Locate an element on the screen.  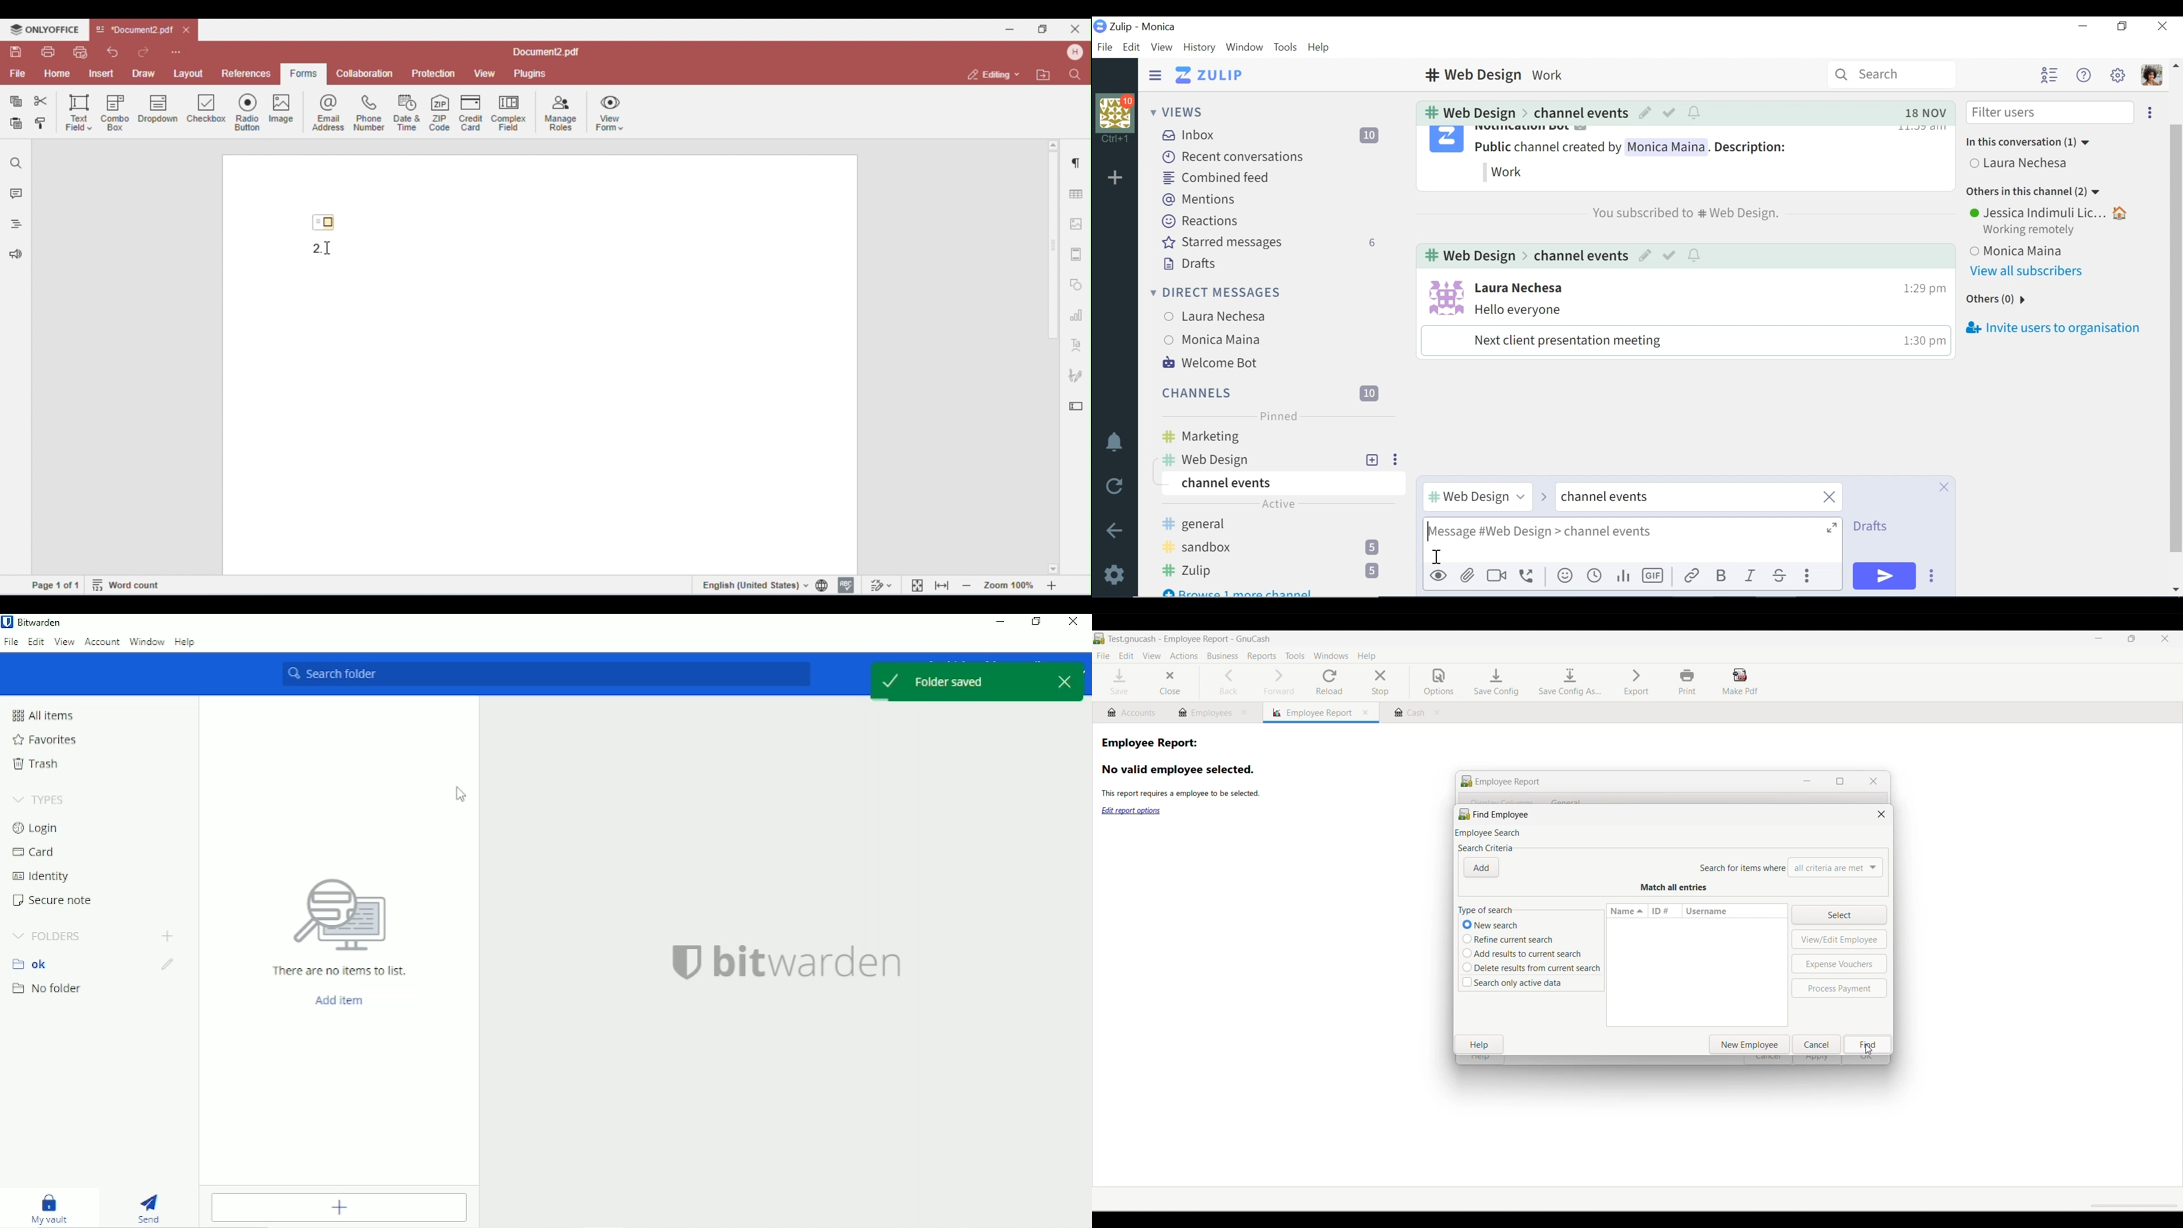
Recent conversations is located at coordinates (1234, 157).